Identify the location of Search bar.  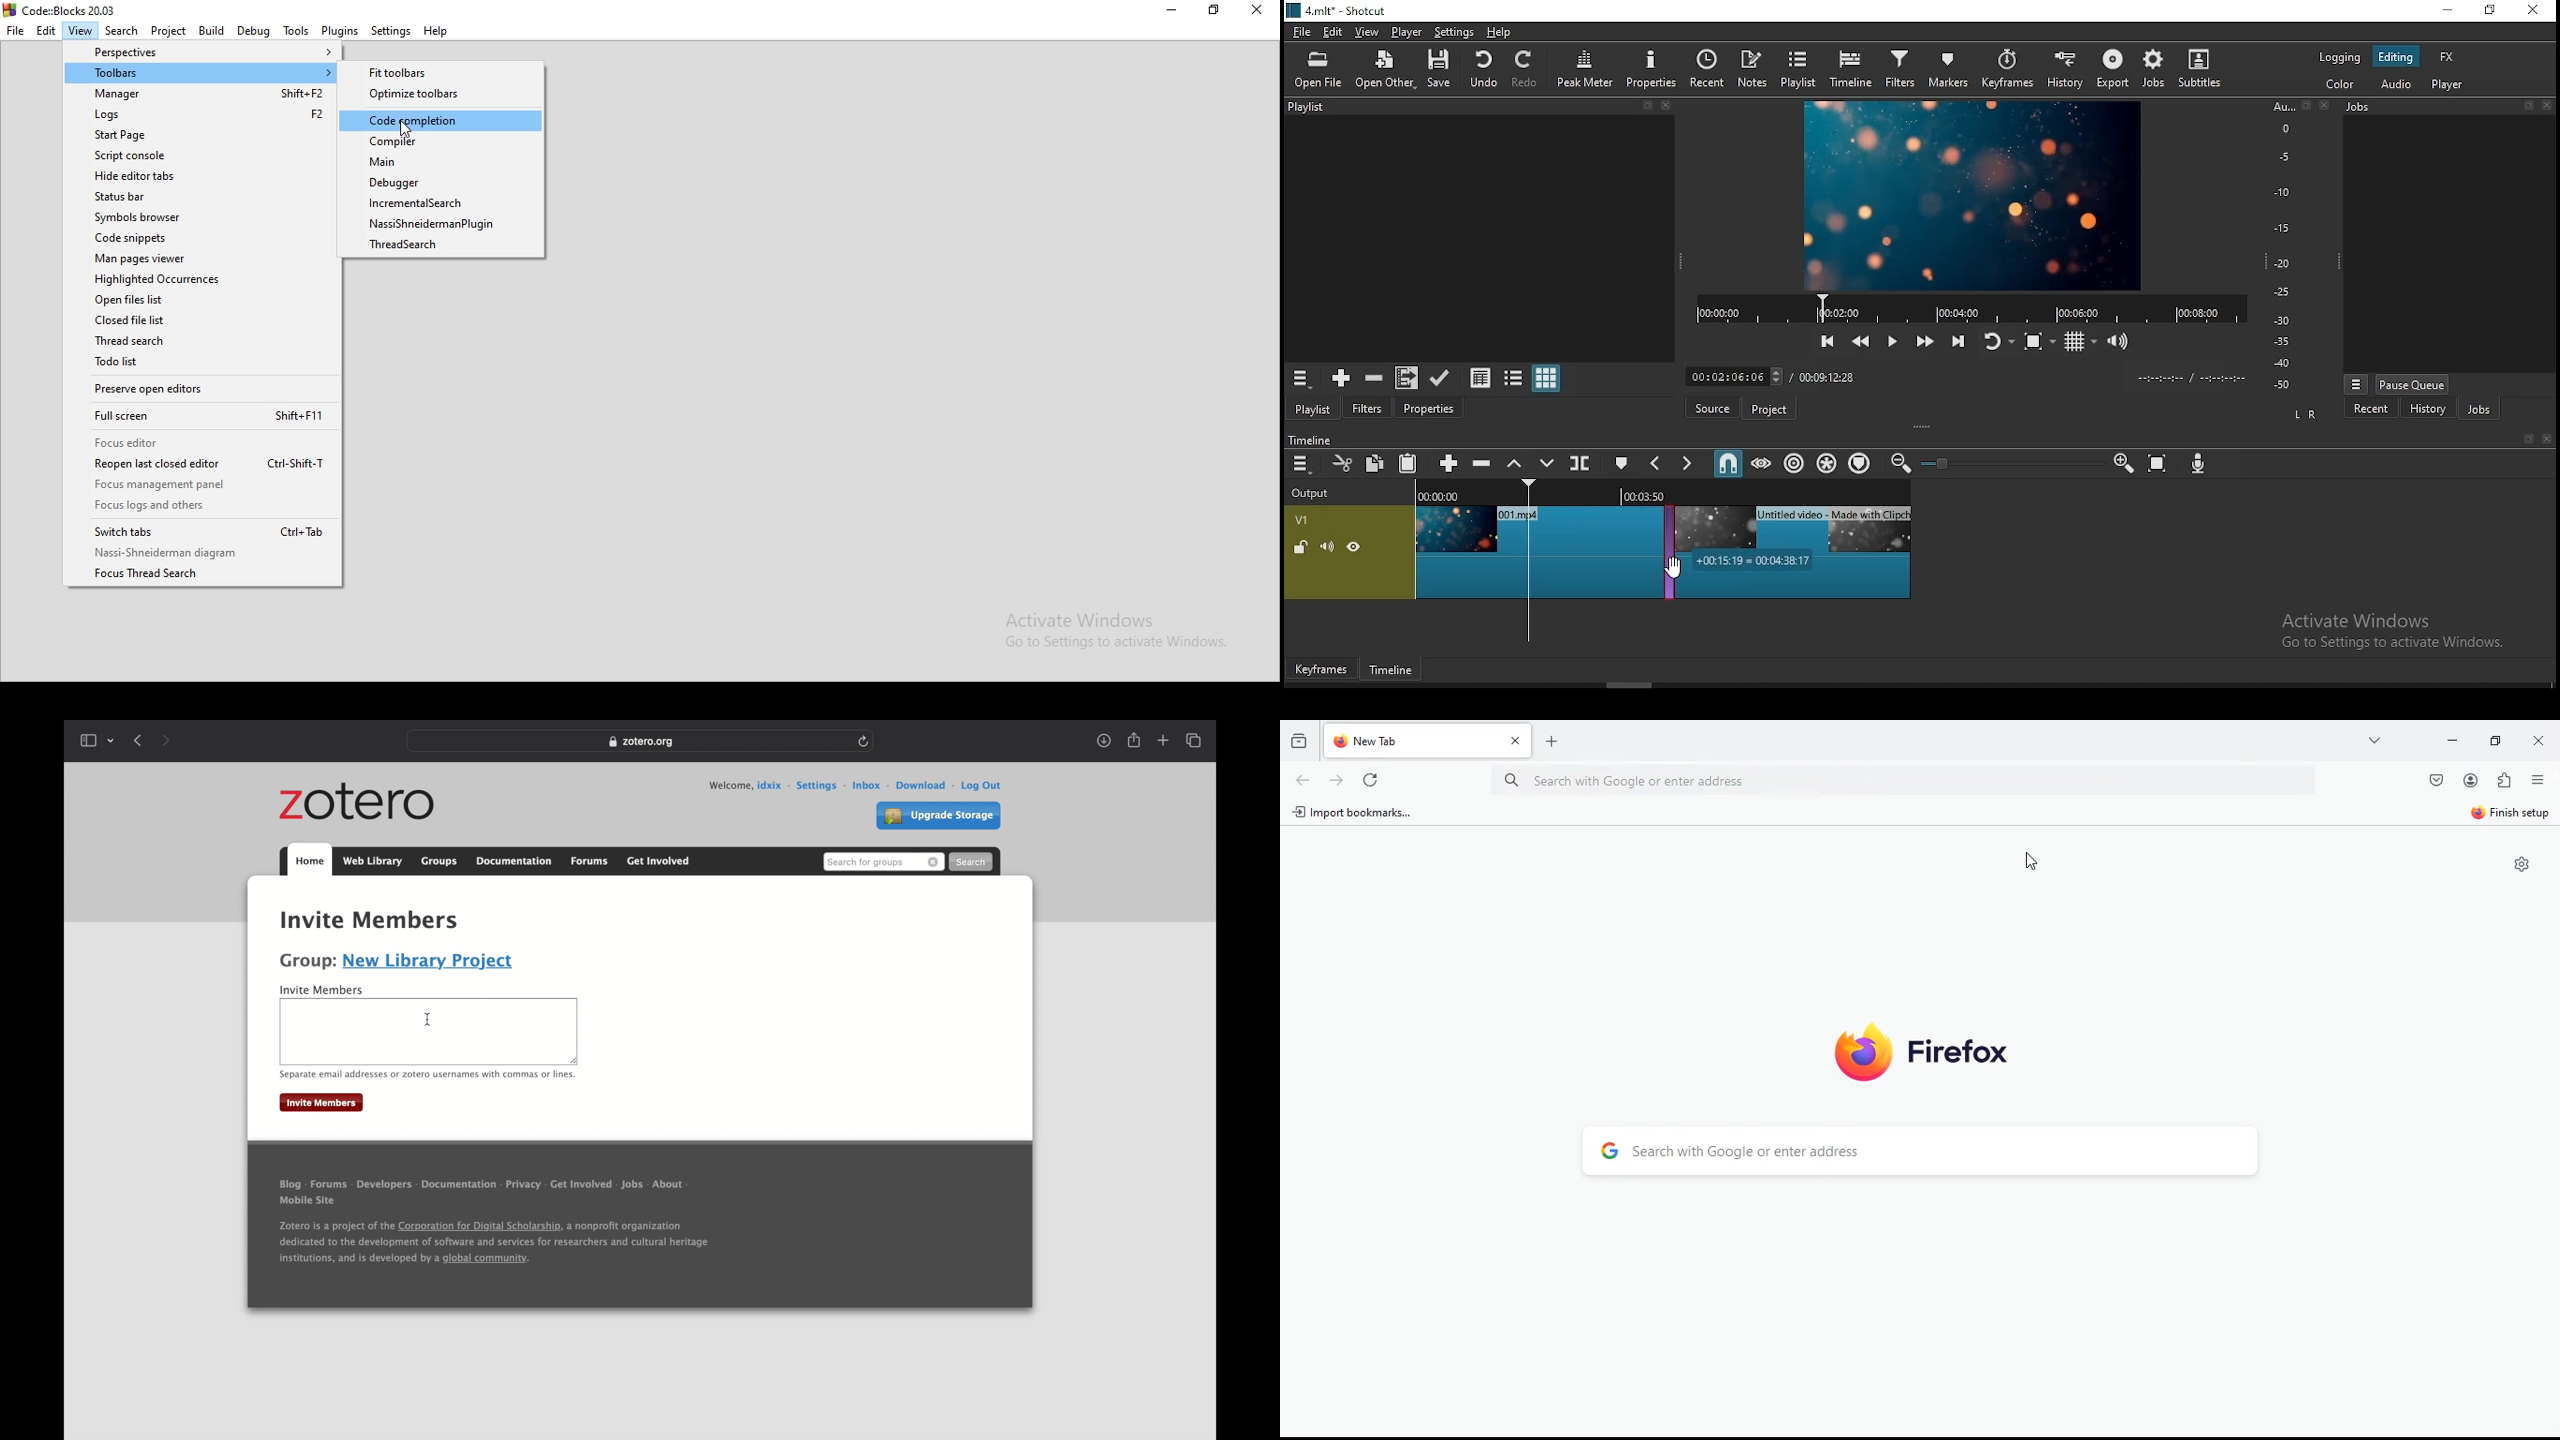
(1918, 782).